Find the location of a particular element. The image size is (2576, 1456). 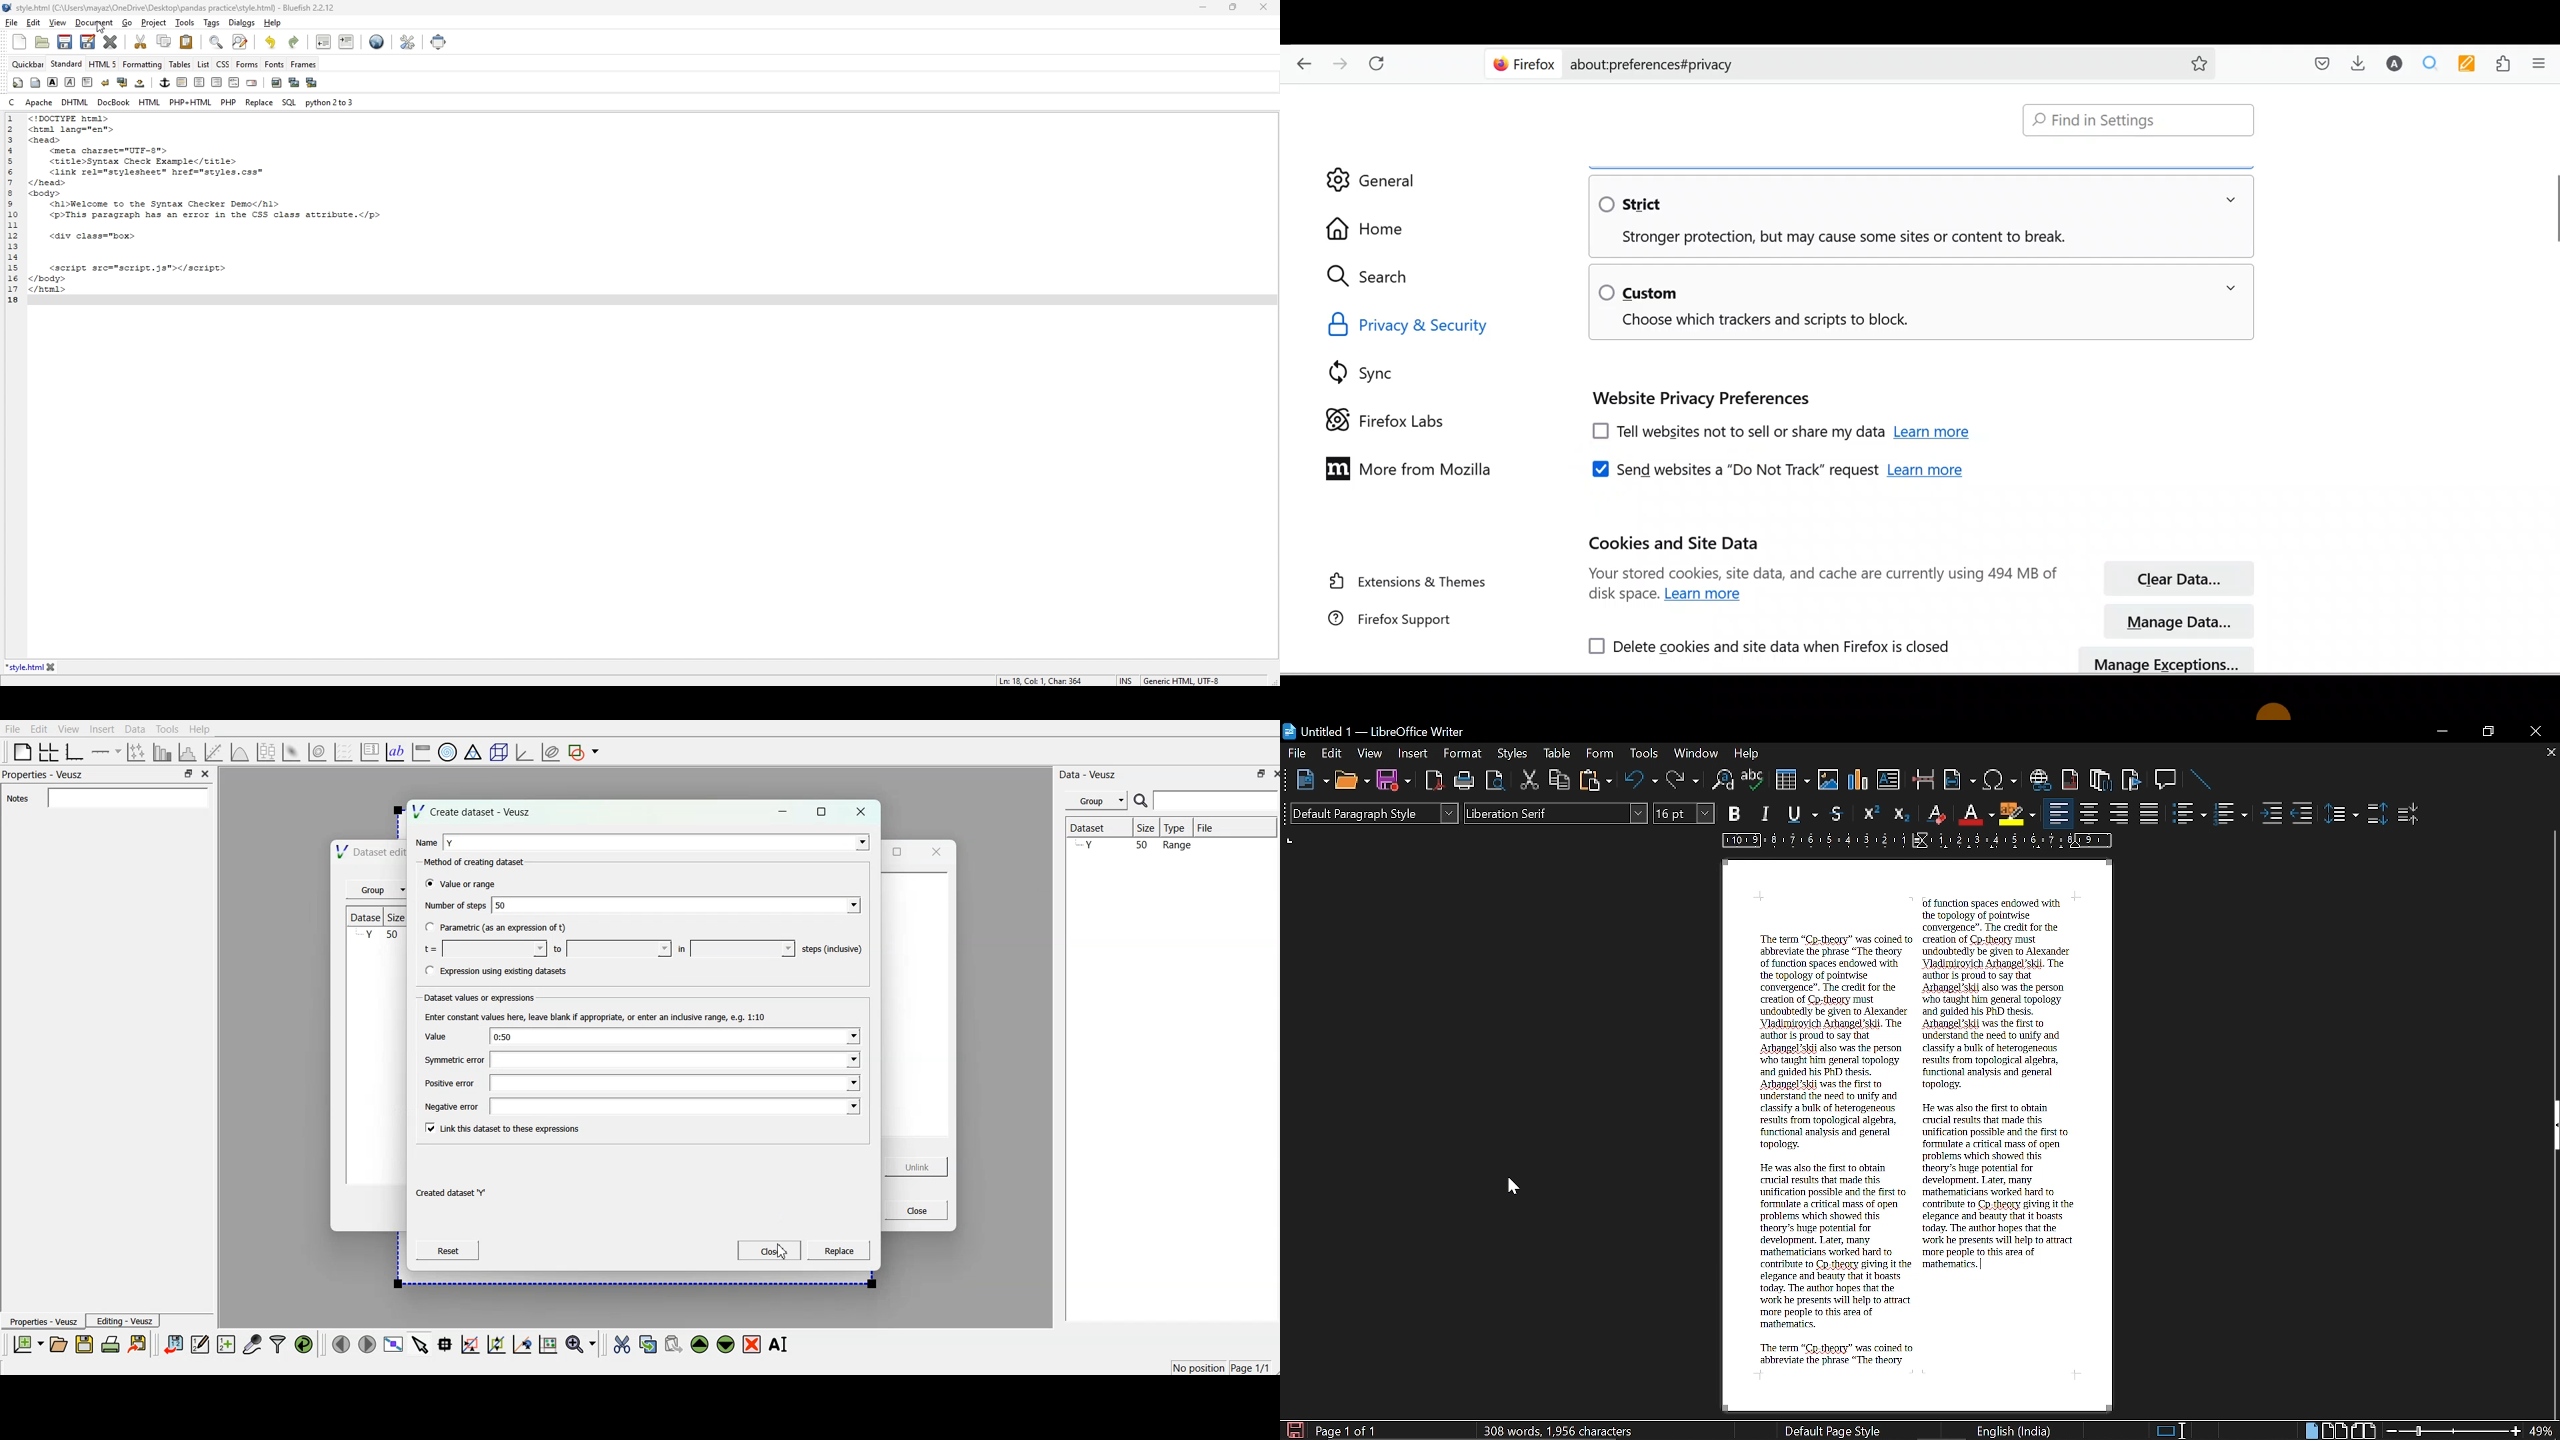

Multiple search and higlight is located at coordinates (2430, 62).